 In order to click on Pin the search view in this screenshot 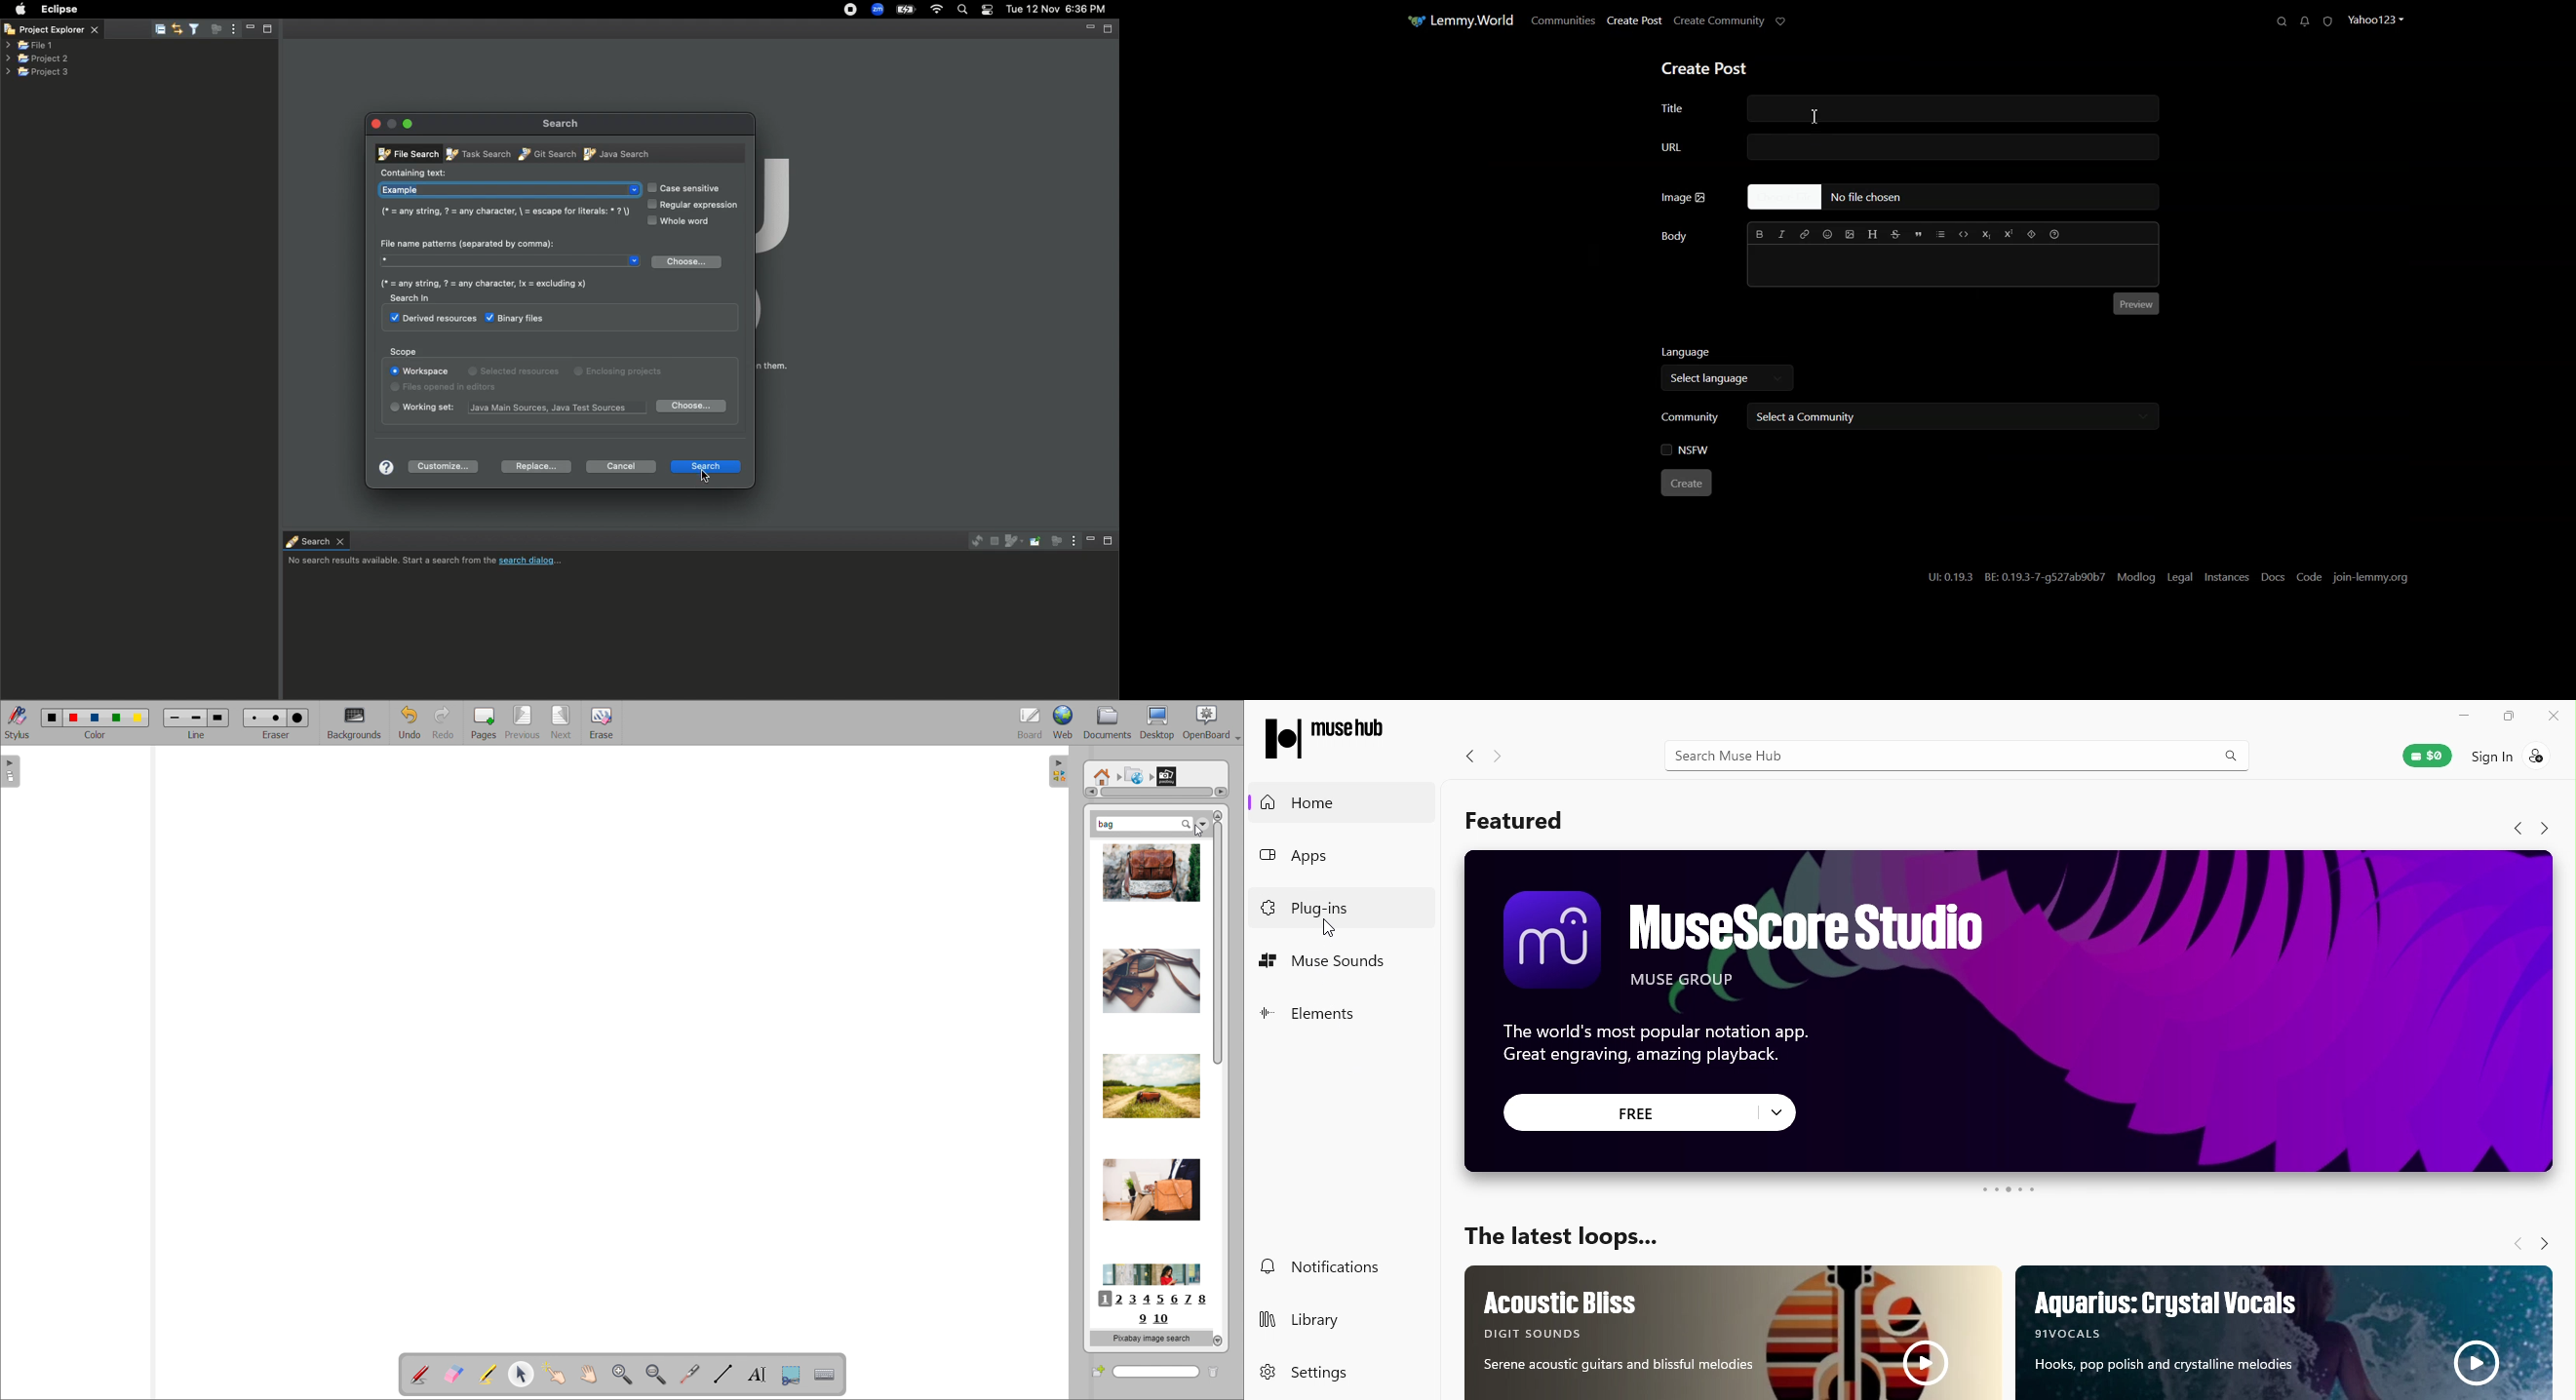, I will do `click(1035, 541)`.